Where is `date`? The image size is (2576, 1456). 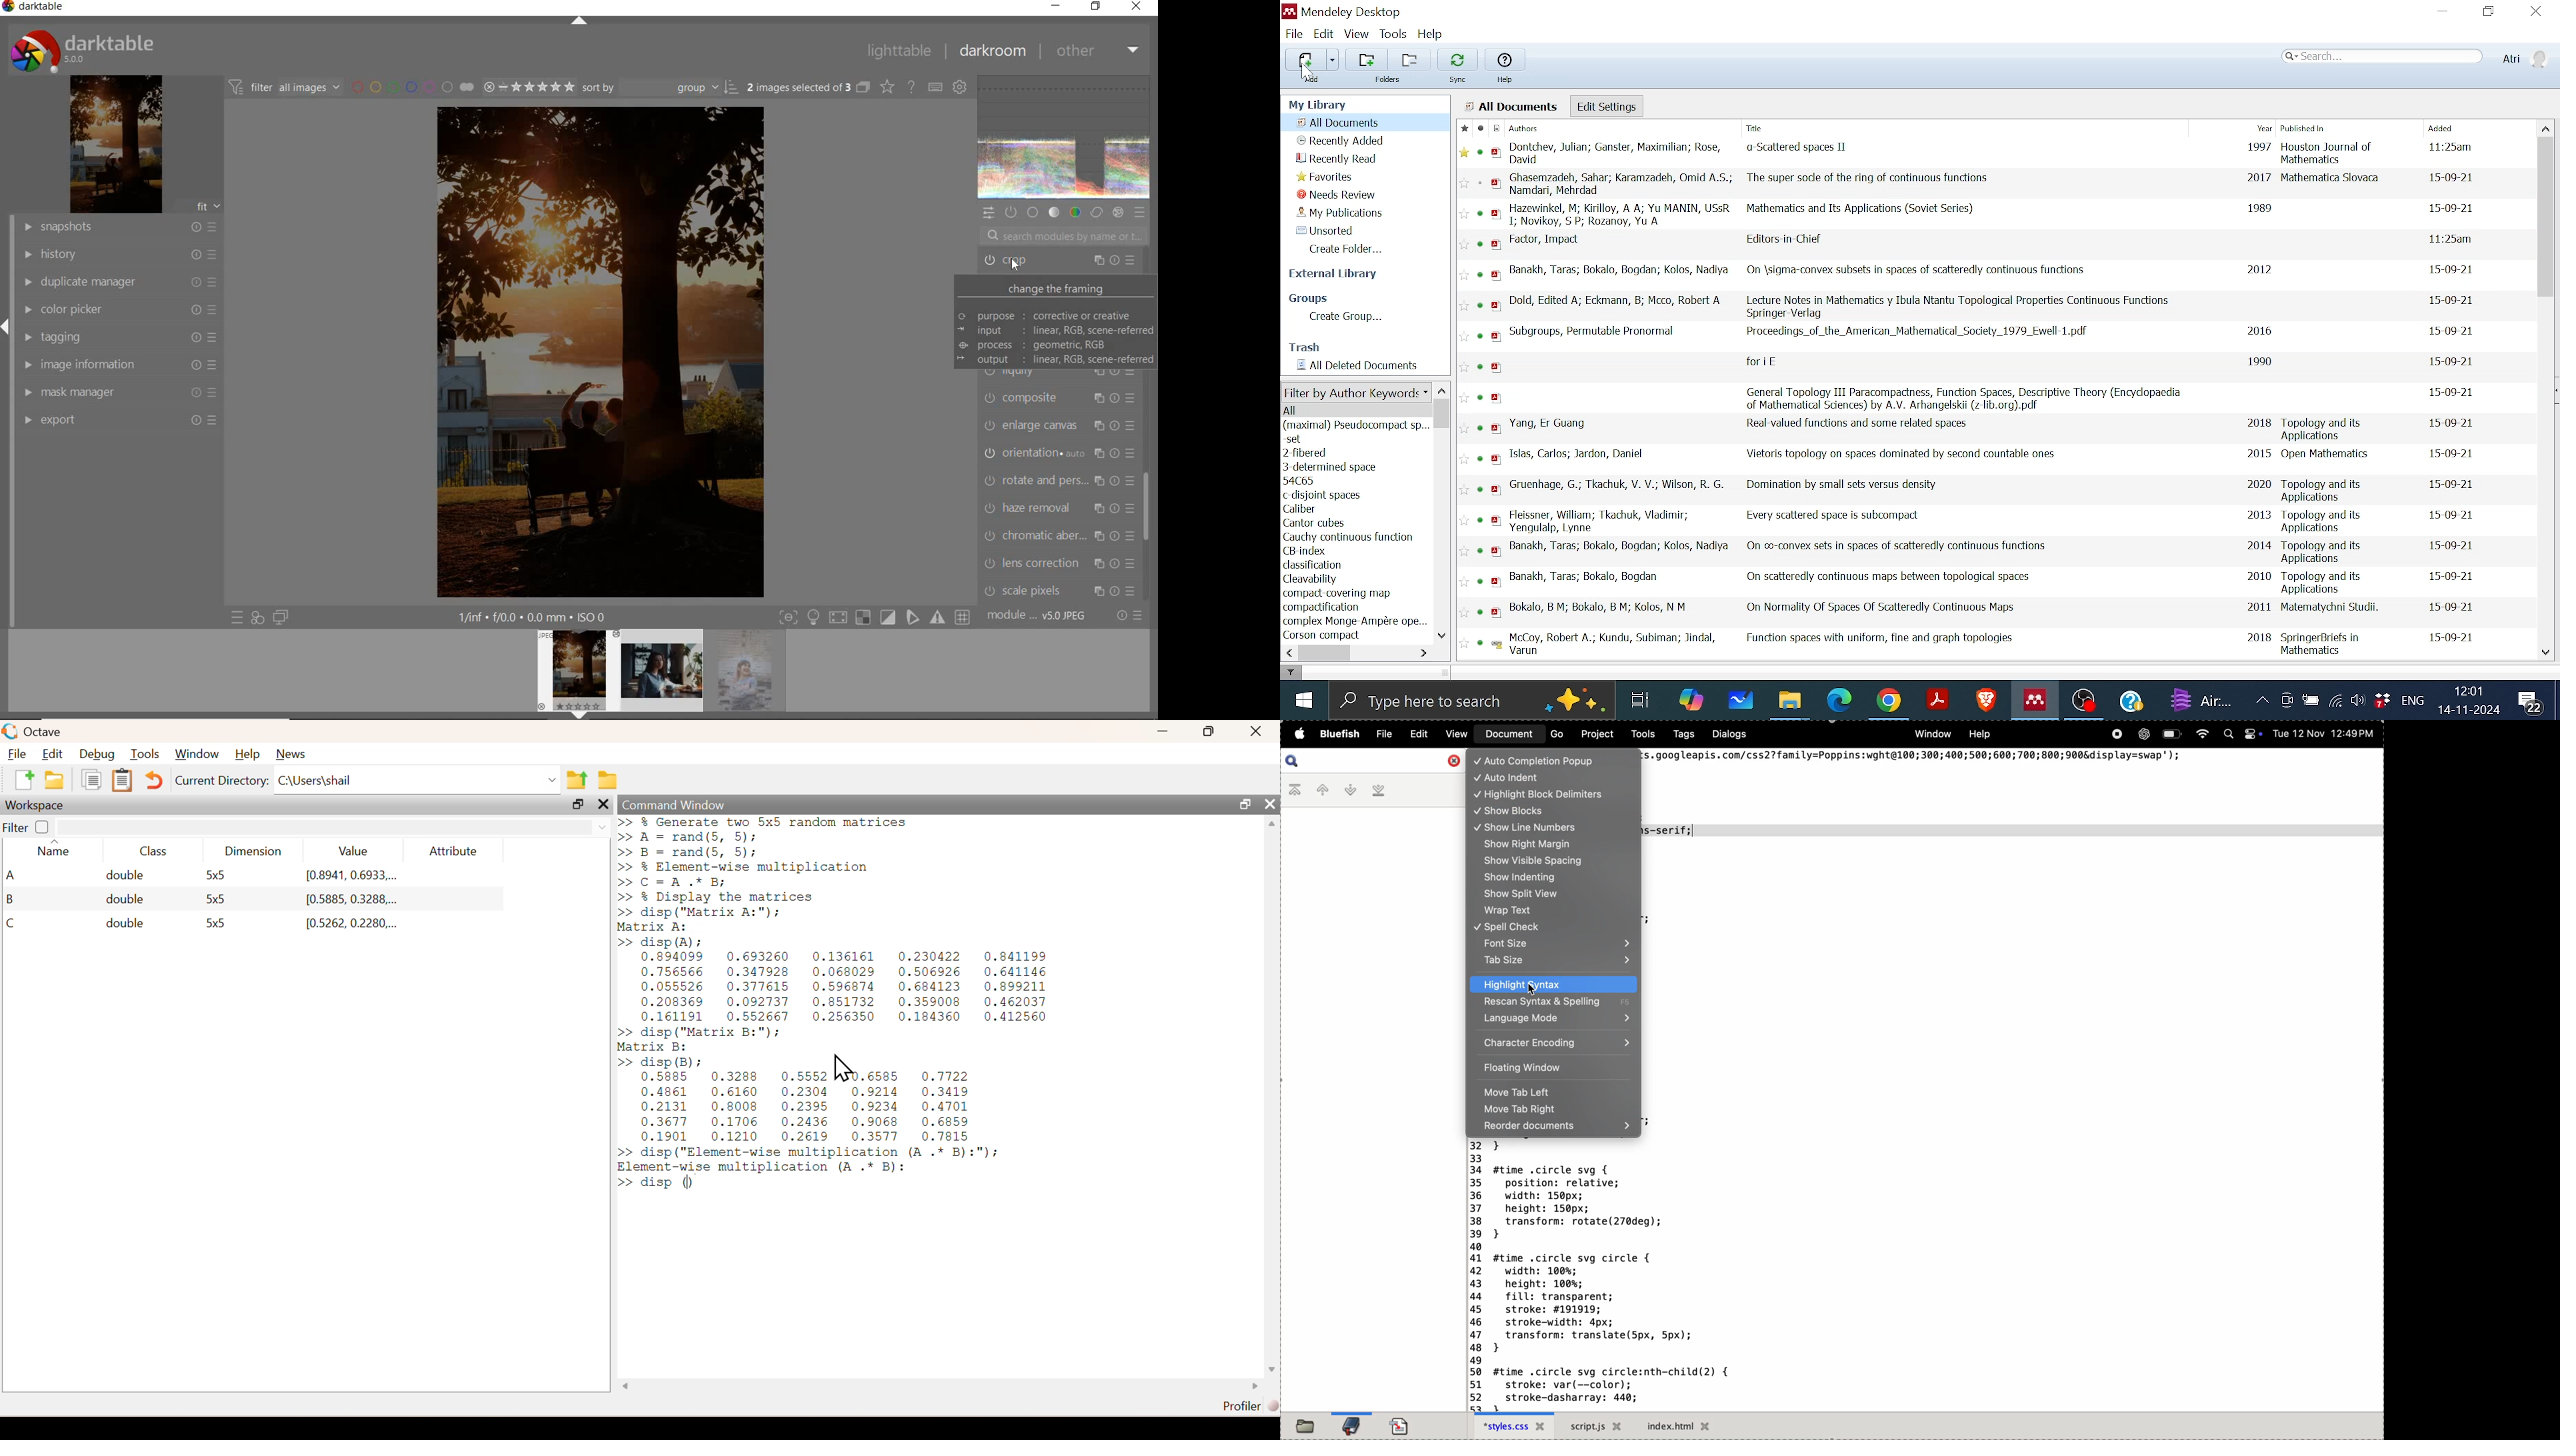
date is located at coordinates (2450, 240).